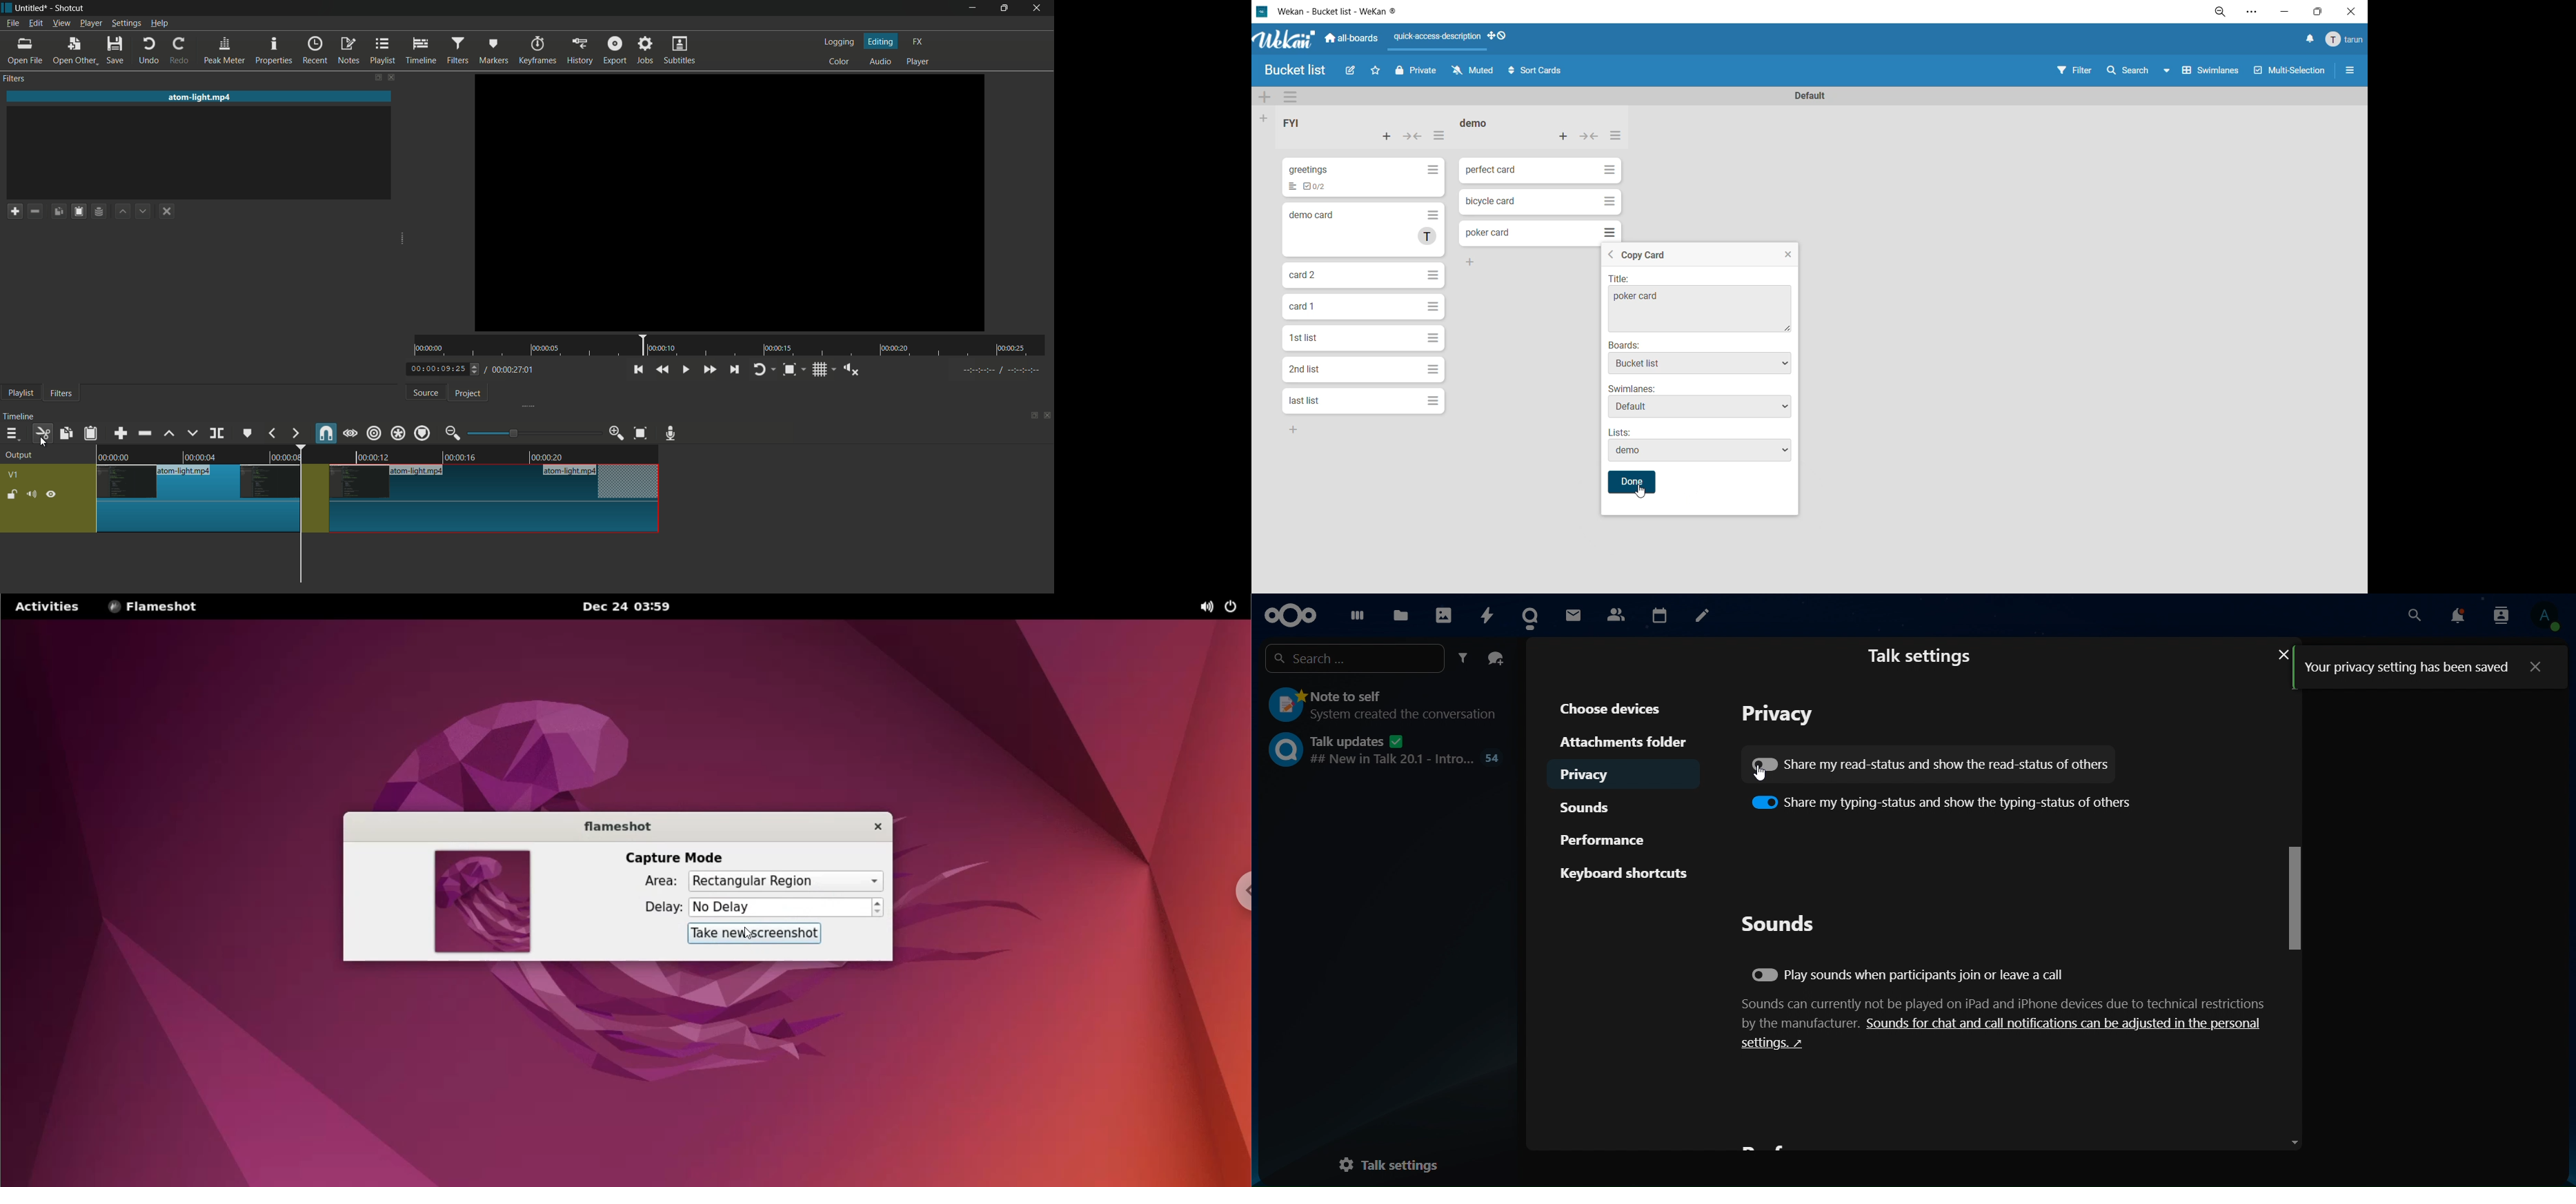  I want to click on timeline menu, so click(12, 433).